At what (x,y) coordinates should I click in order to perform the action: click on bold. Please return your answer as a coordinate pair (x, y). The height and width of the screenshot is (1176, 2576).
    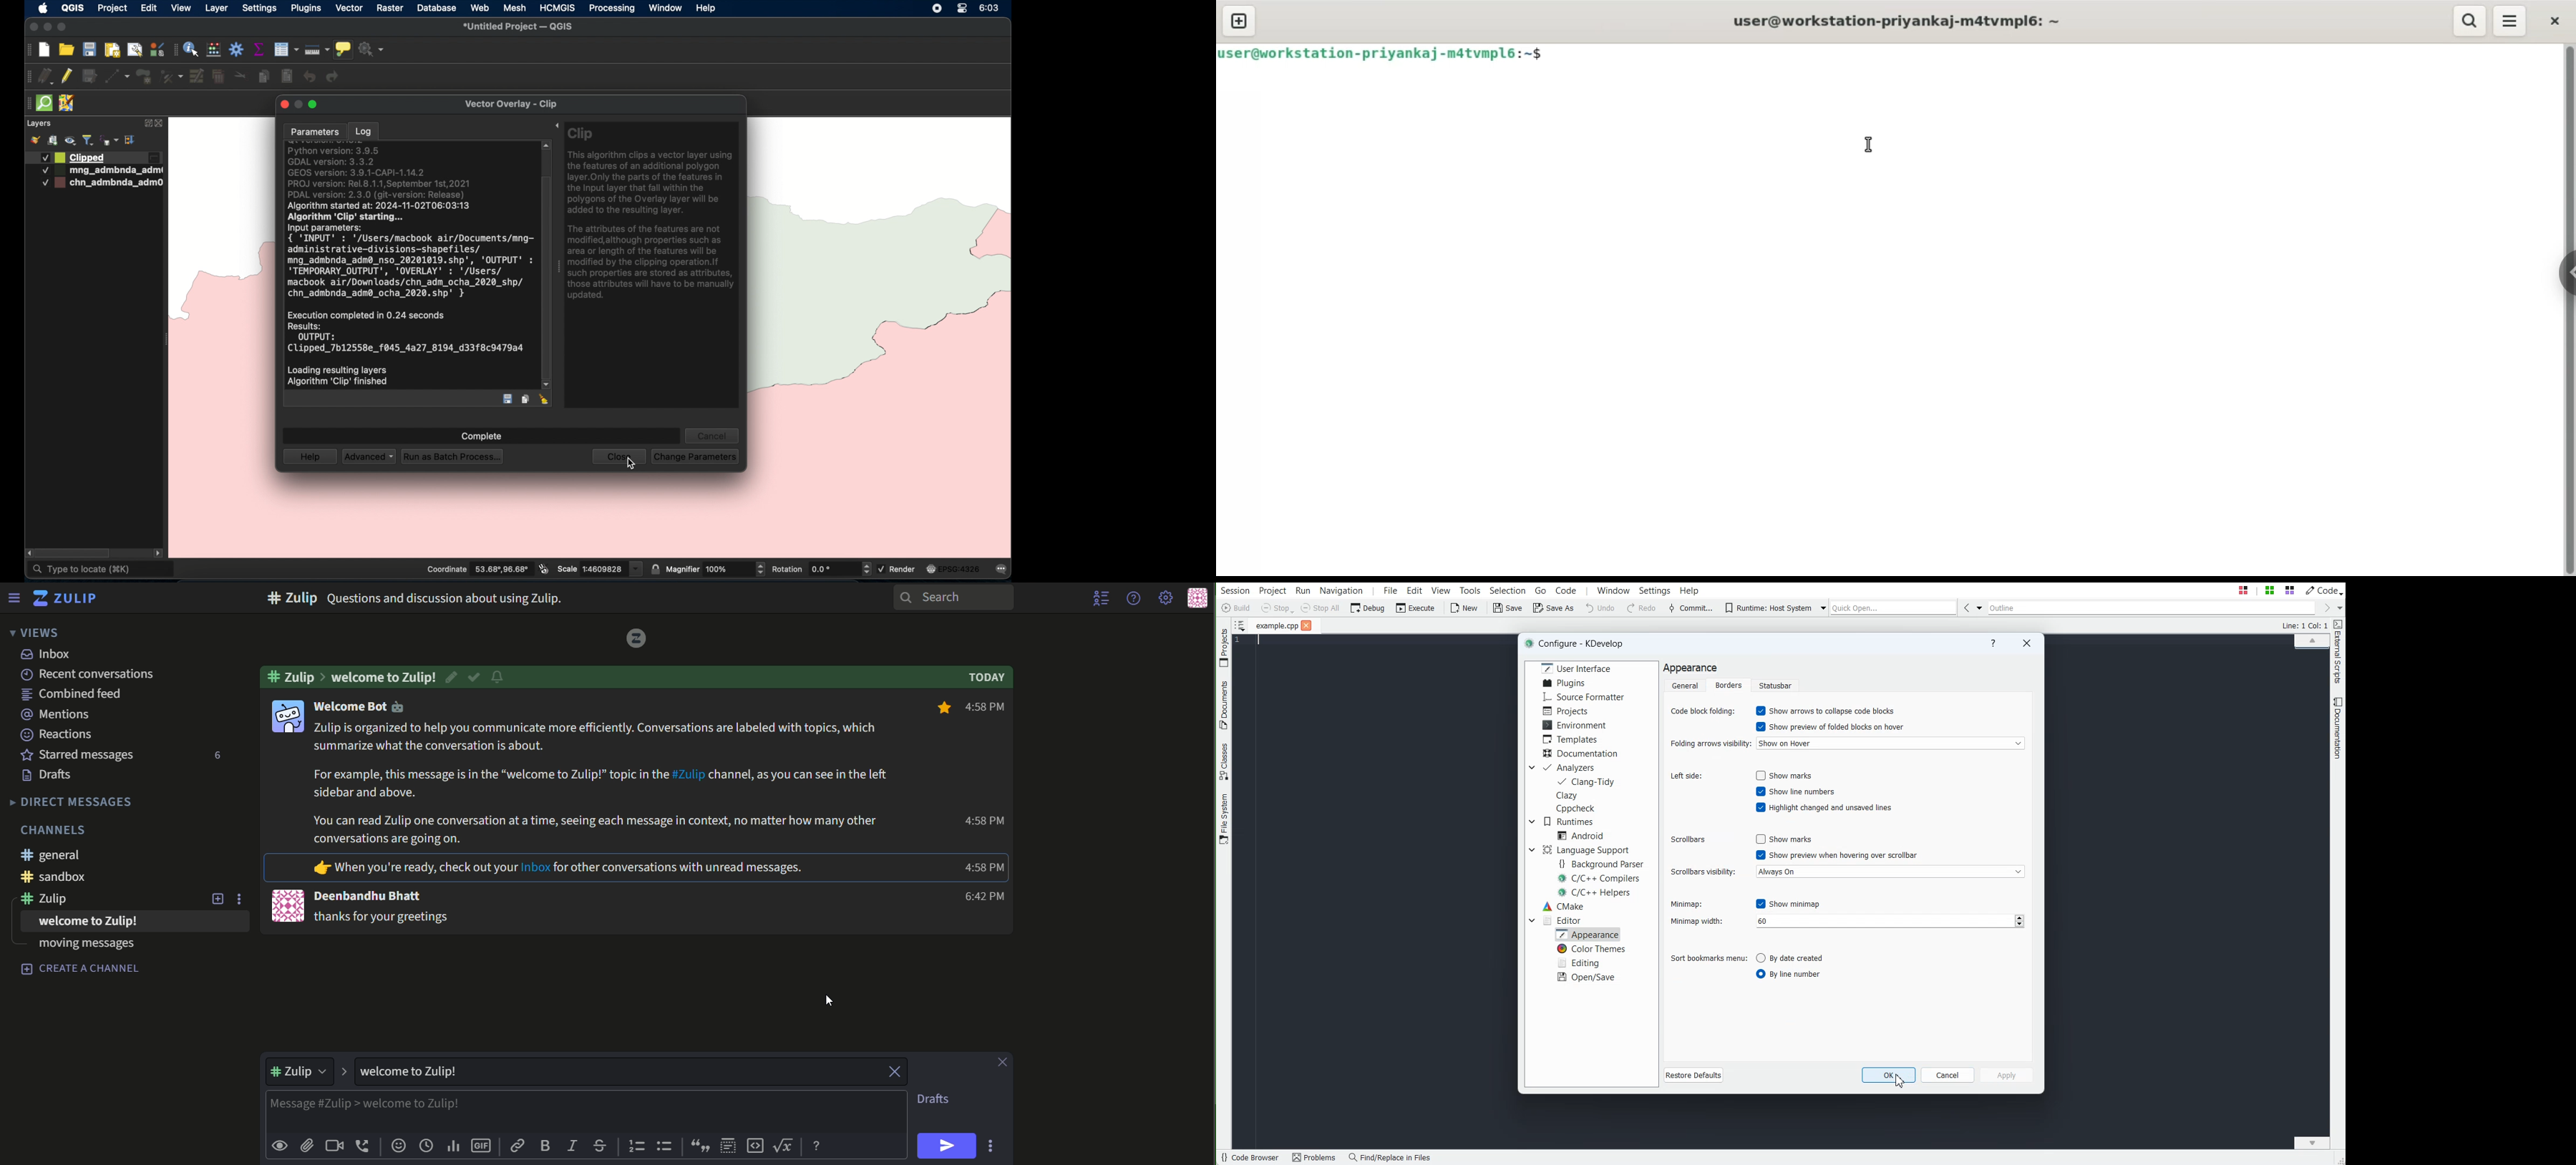
    Looking at the image, I should click on (547, 1146).